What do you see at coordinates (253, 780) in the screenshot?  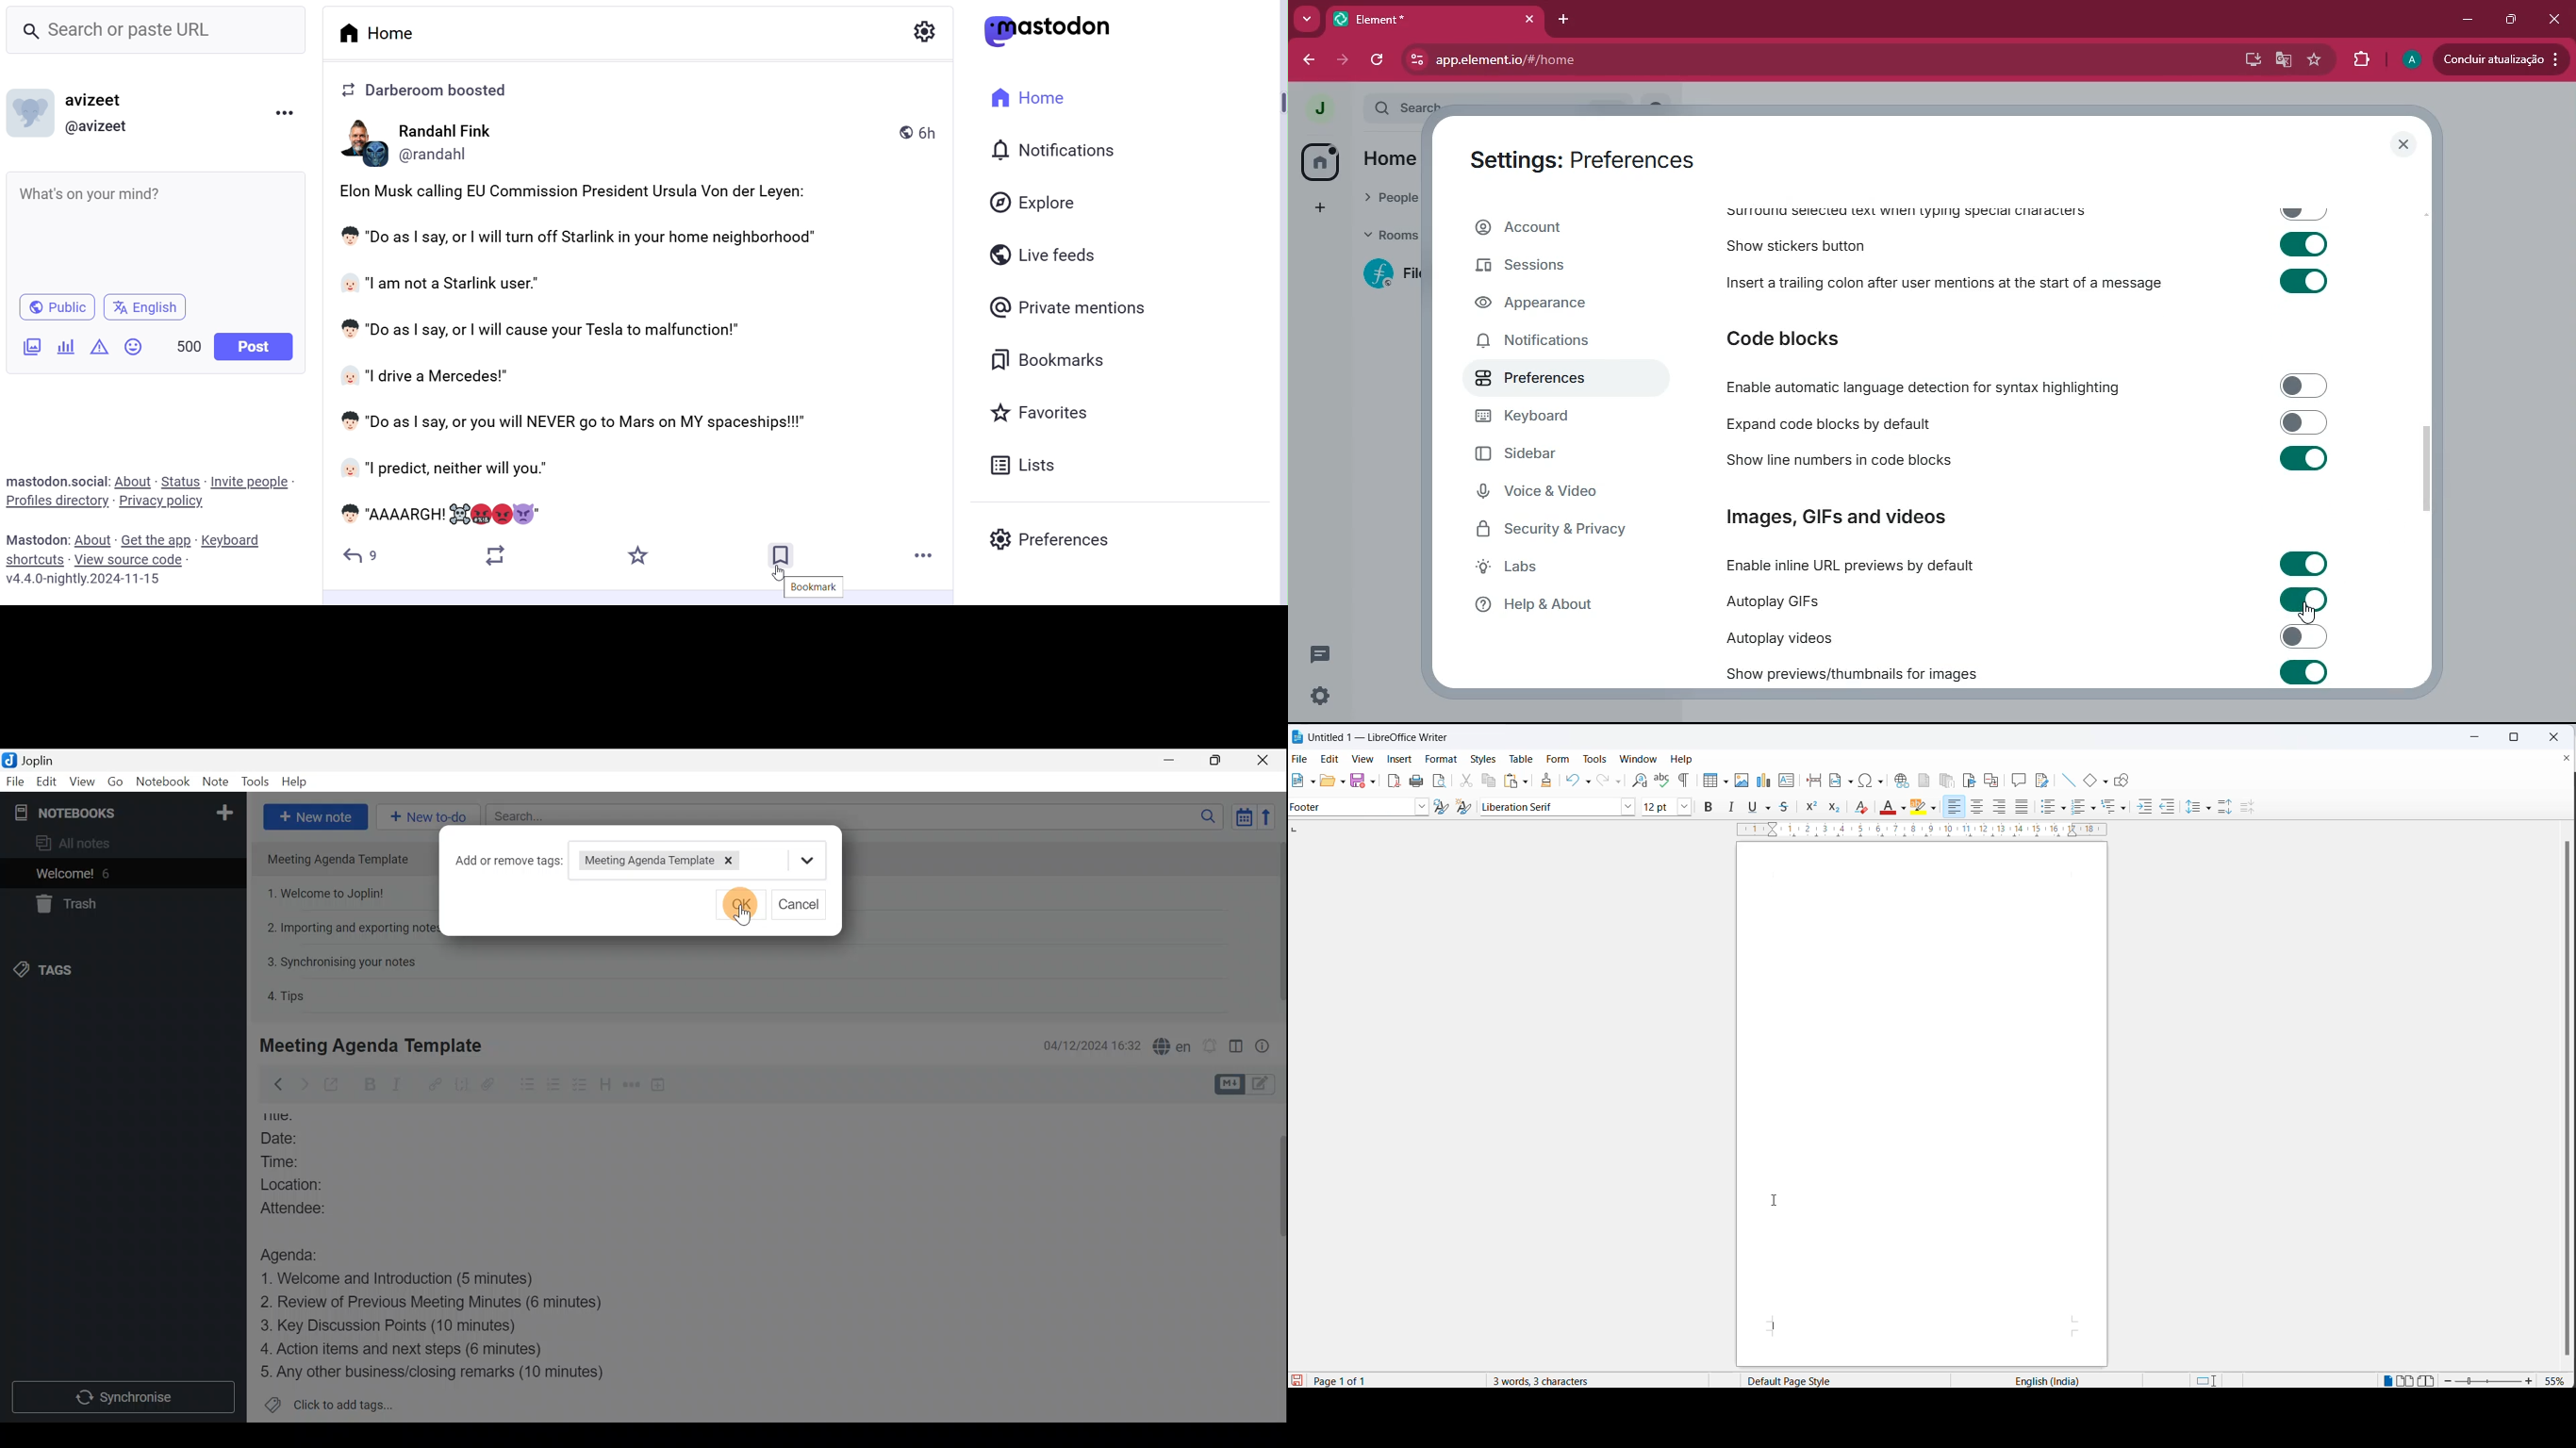 I see `Tools` at bounding box center [253, 780].